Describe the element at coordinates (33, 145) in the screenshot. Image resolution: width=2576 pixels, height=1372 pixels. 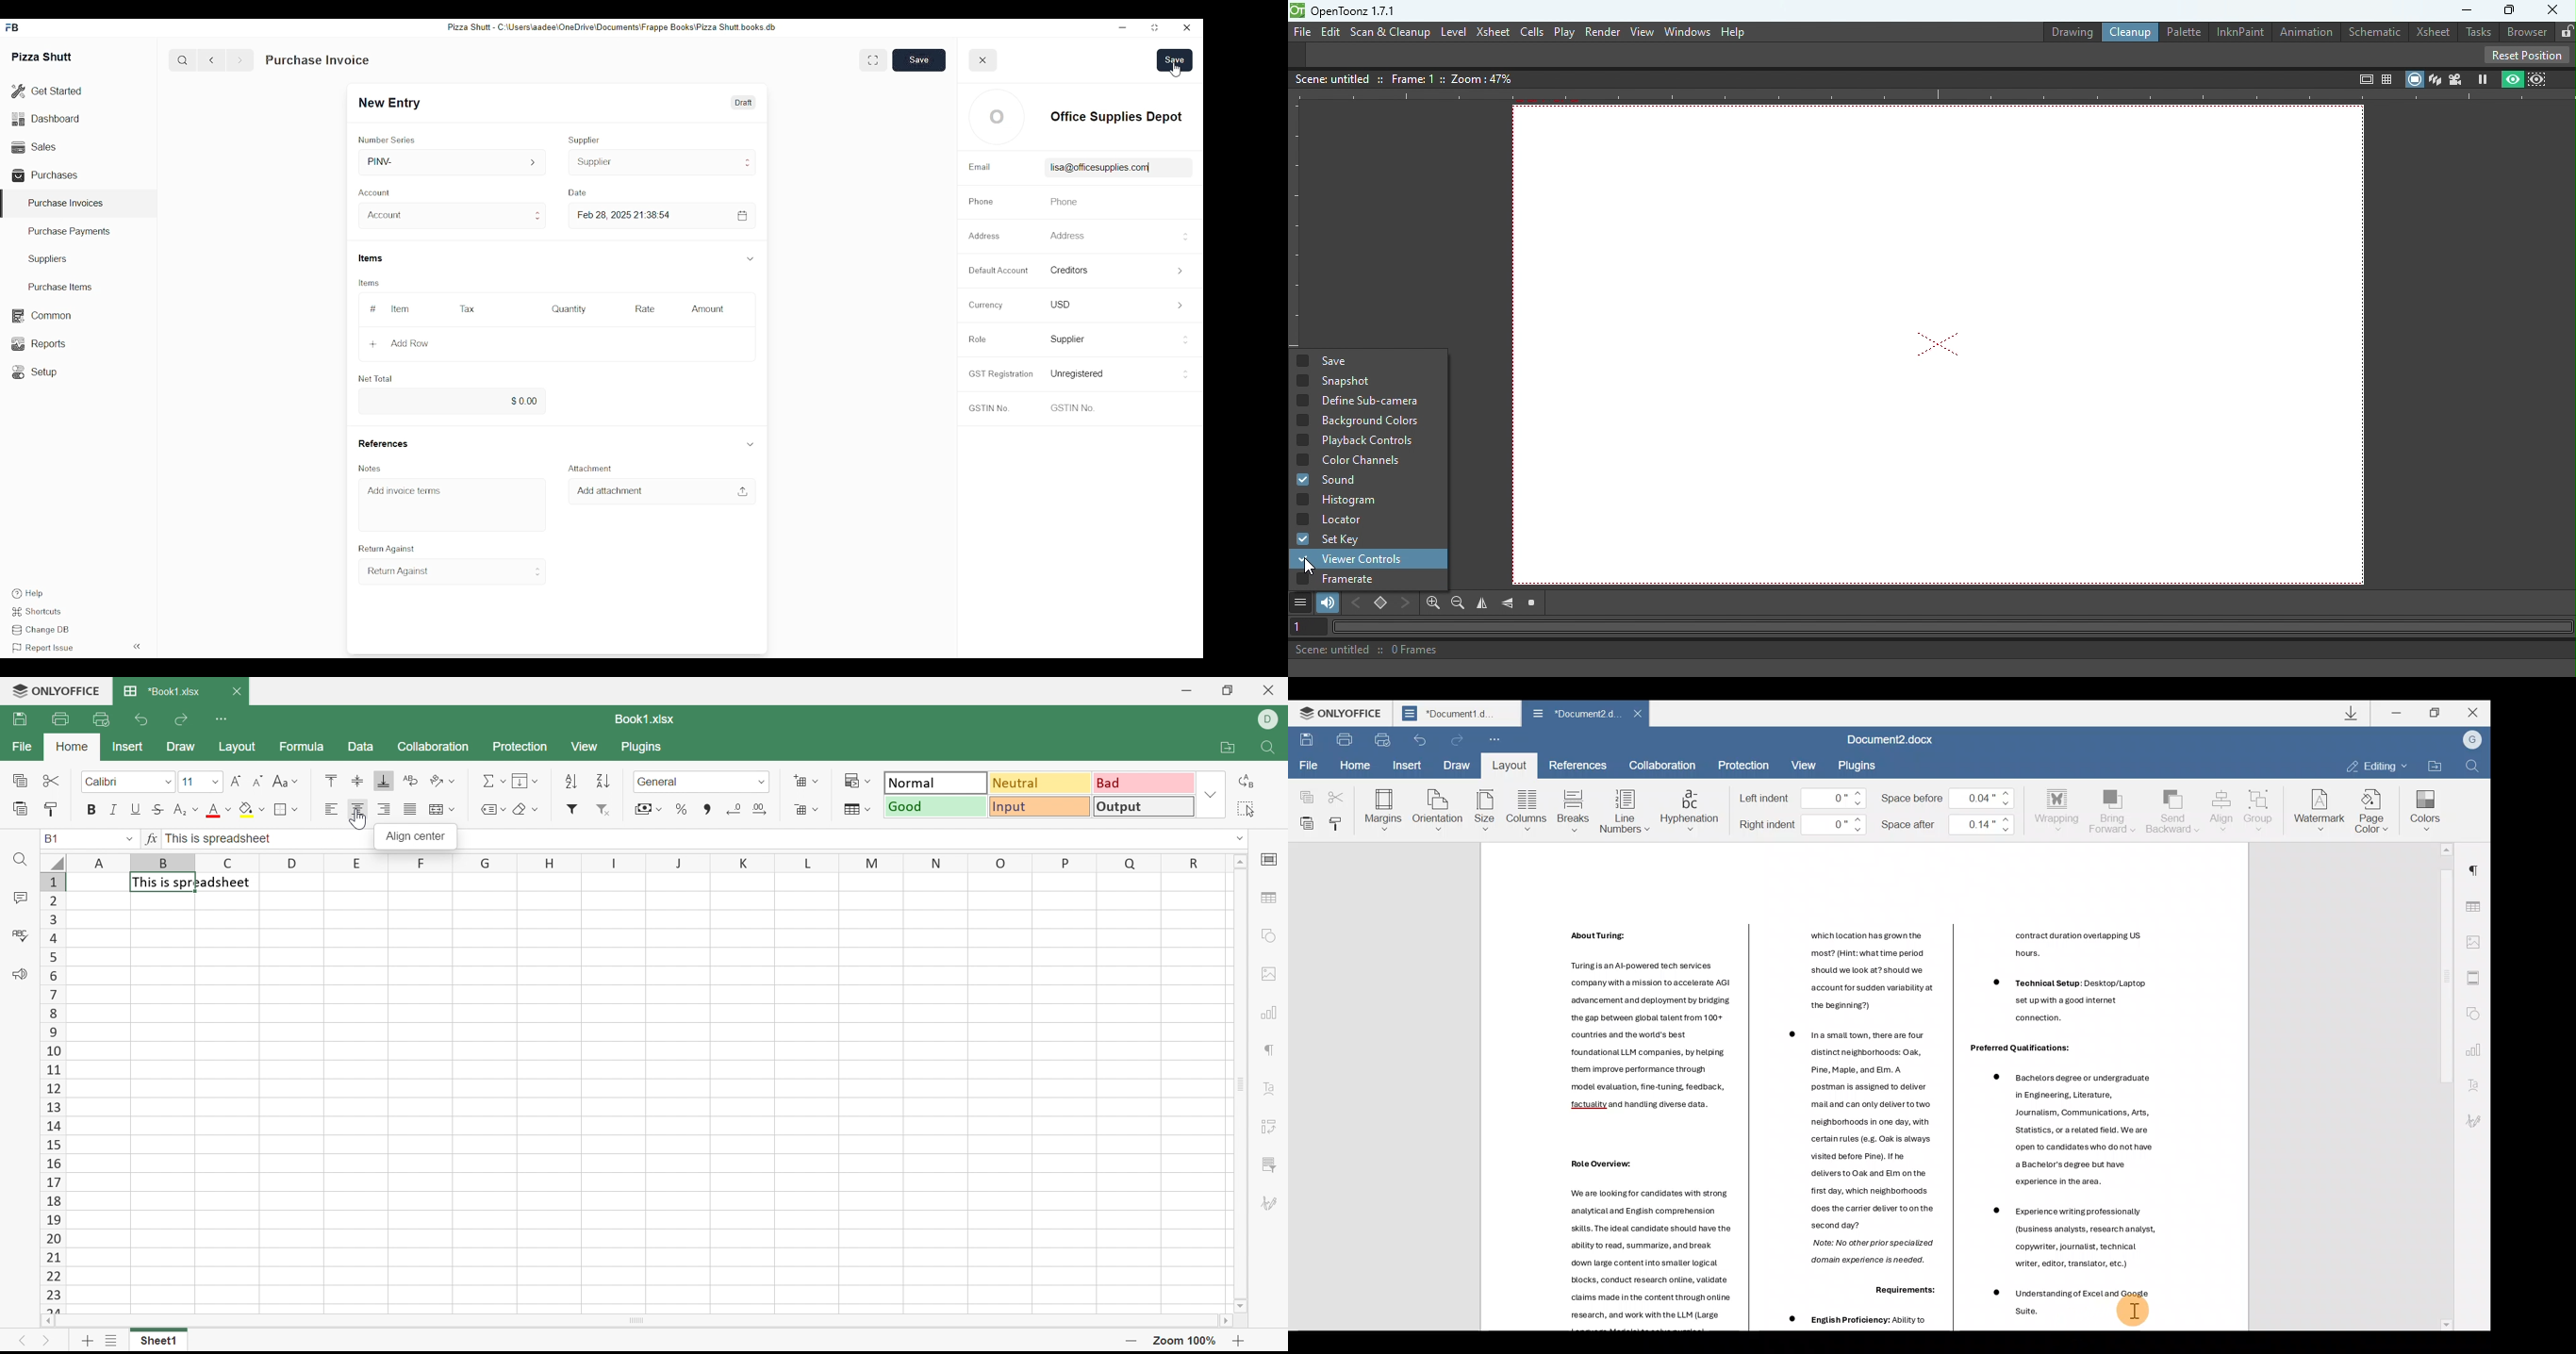
I see `Sales` at that location.